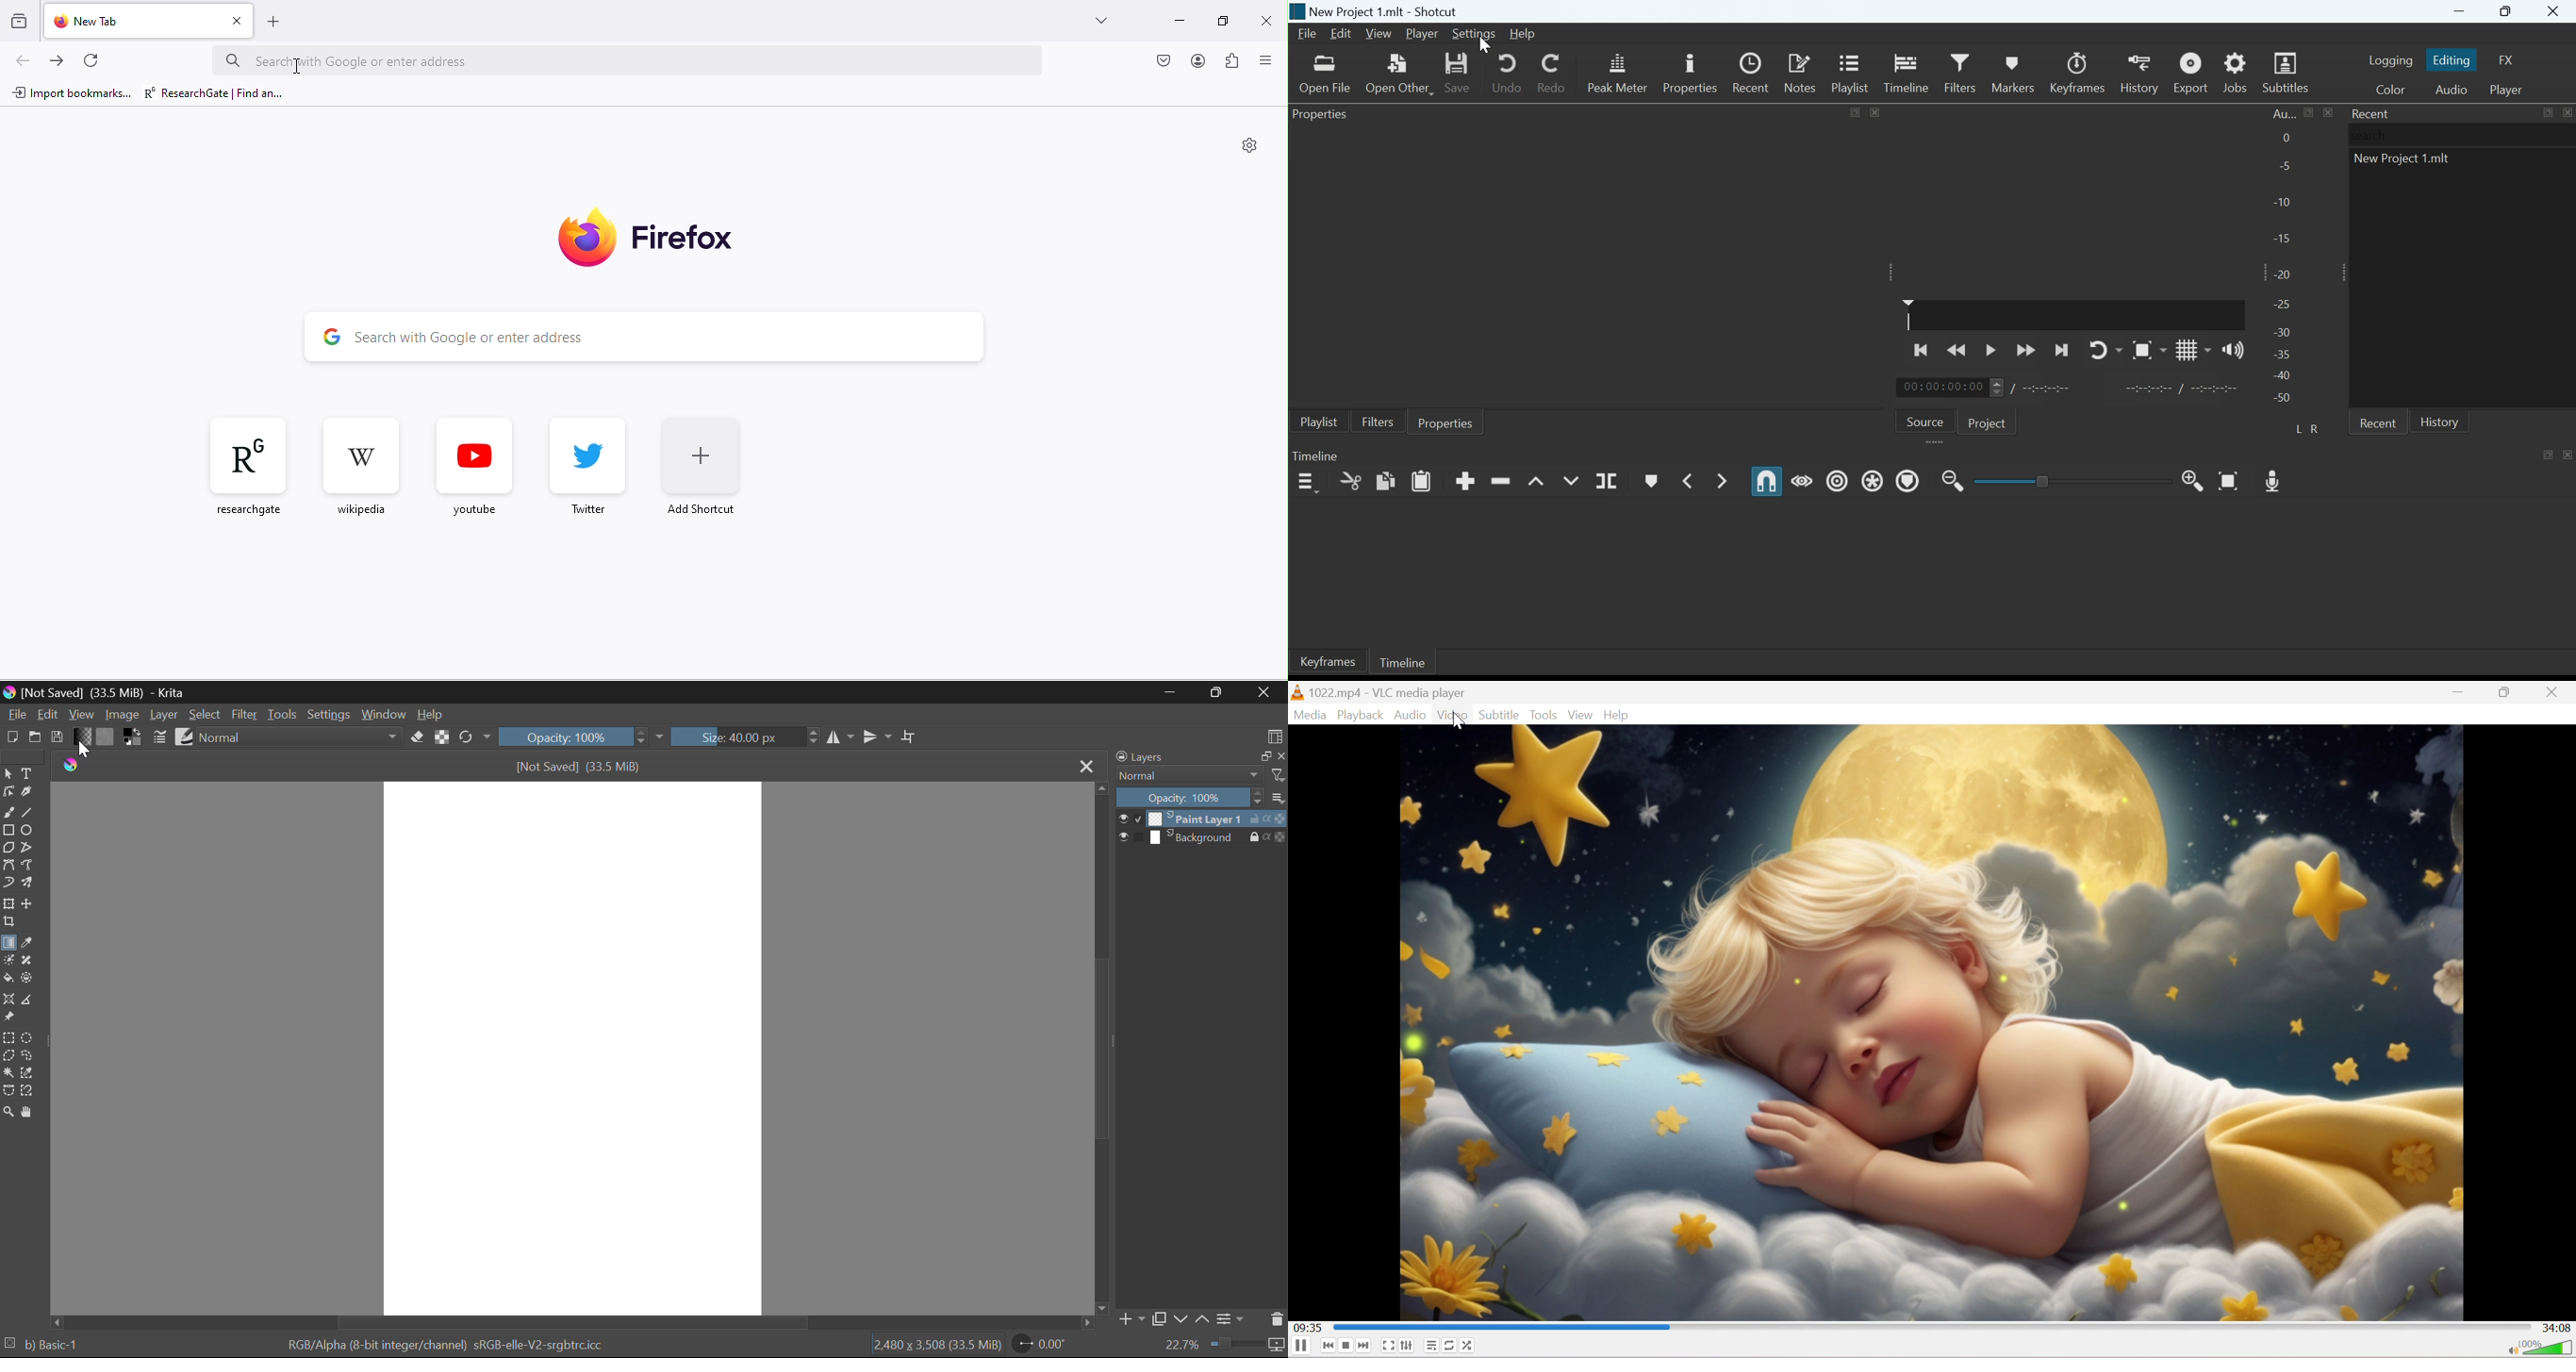 The image size is (2576, 1372). Describe the element at coordinates (1958, 349) in the screenshot. I see `Play quickly backwards` at that location.